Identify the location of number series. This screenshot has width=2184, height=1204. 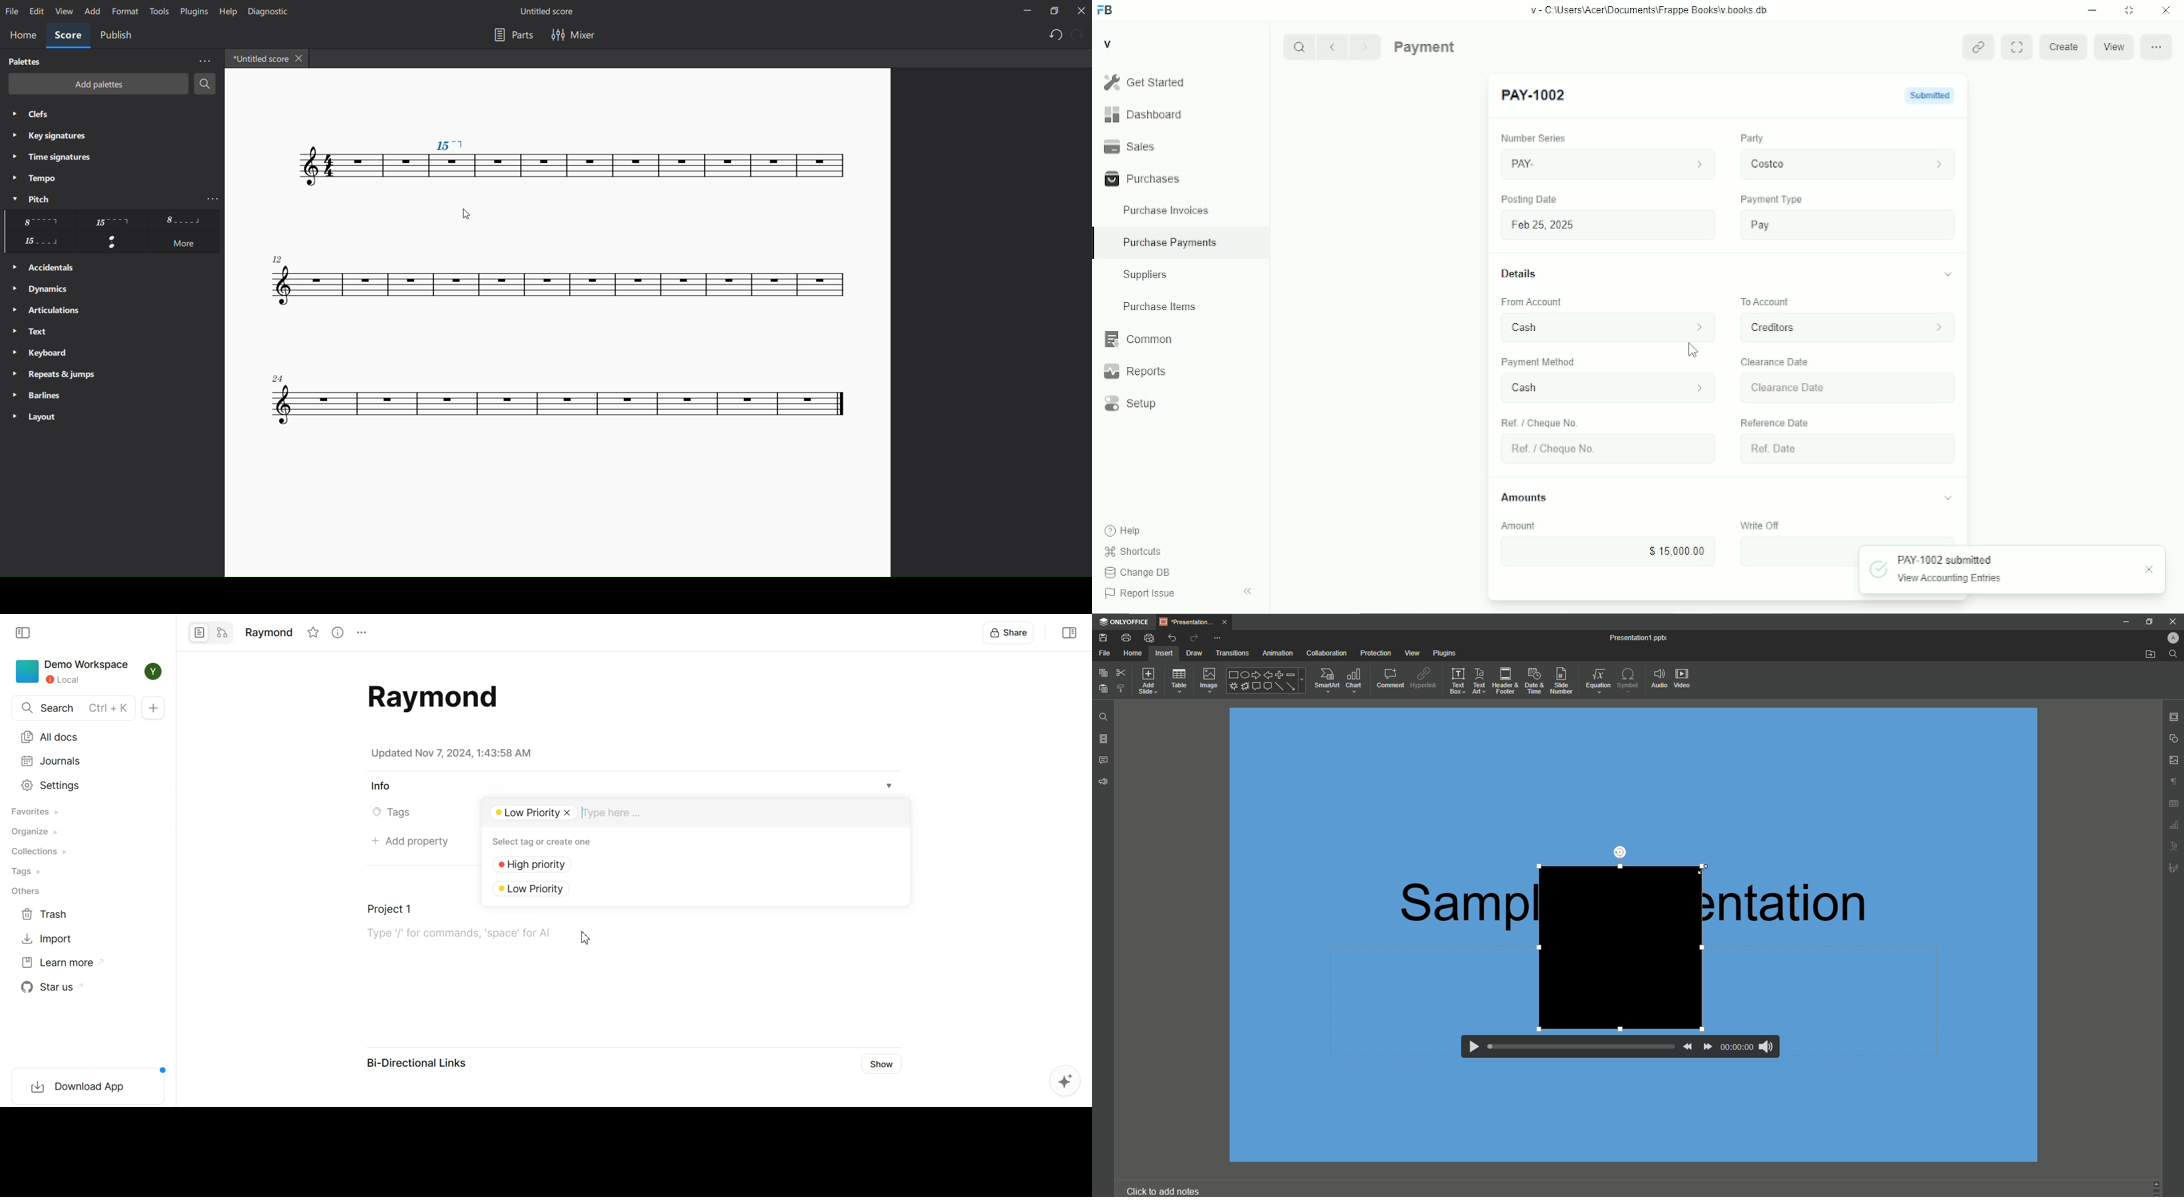
(1529, 139).